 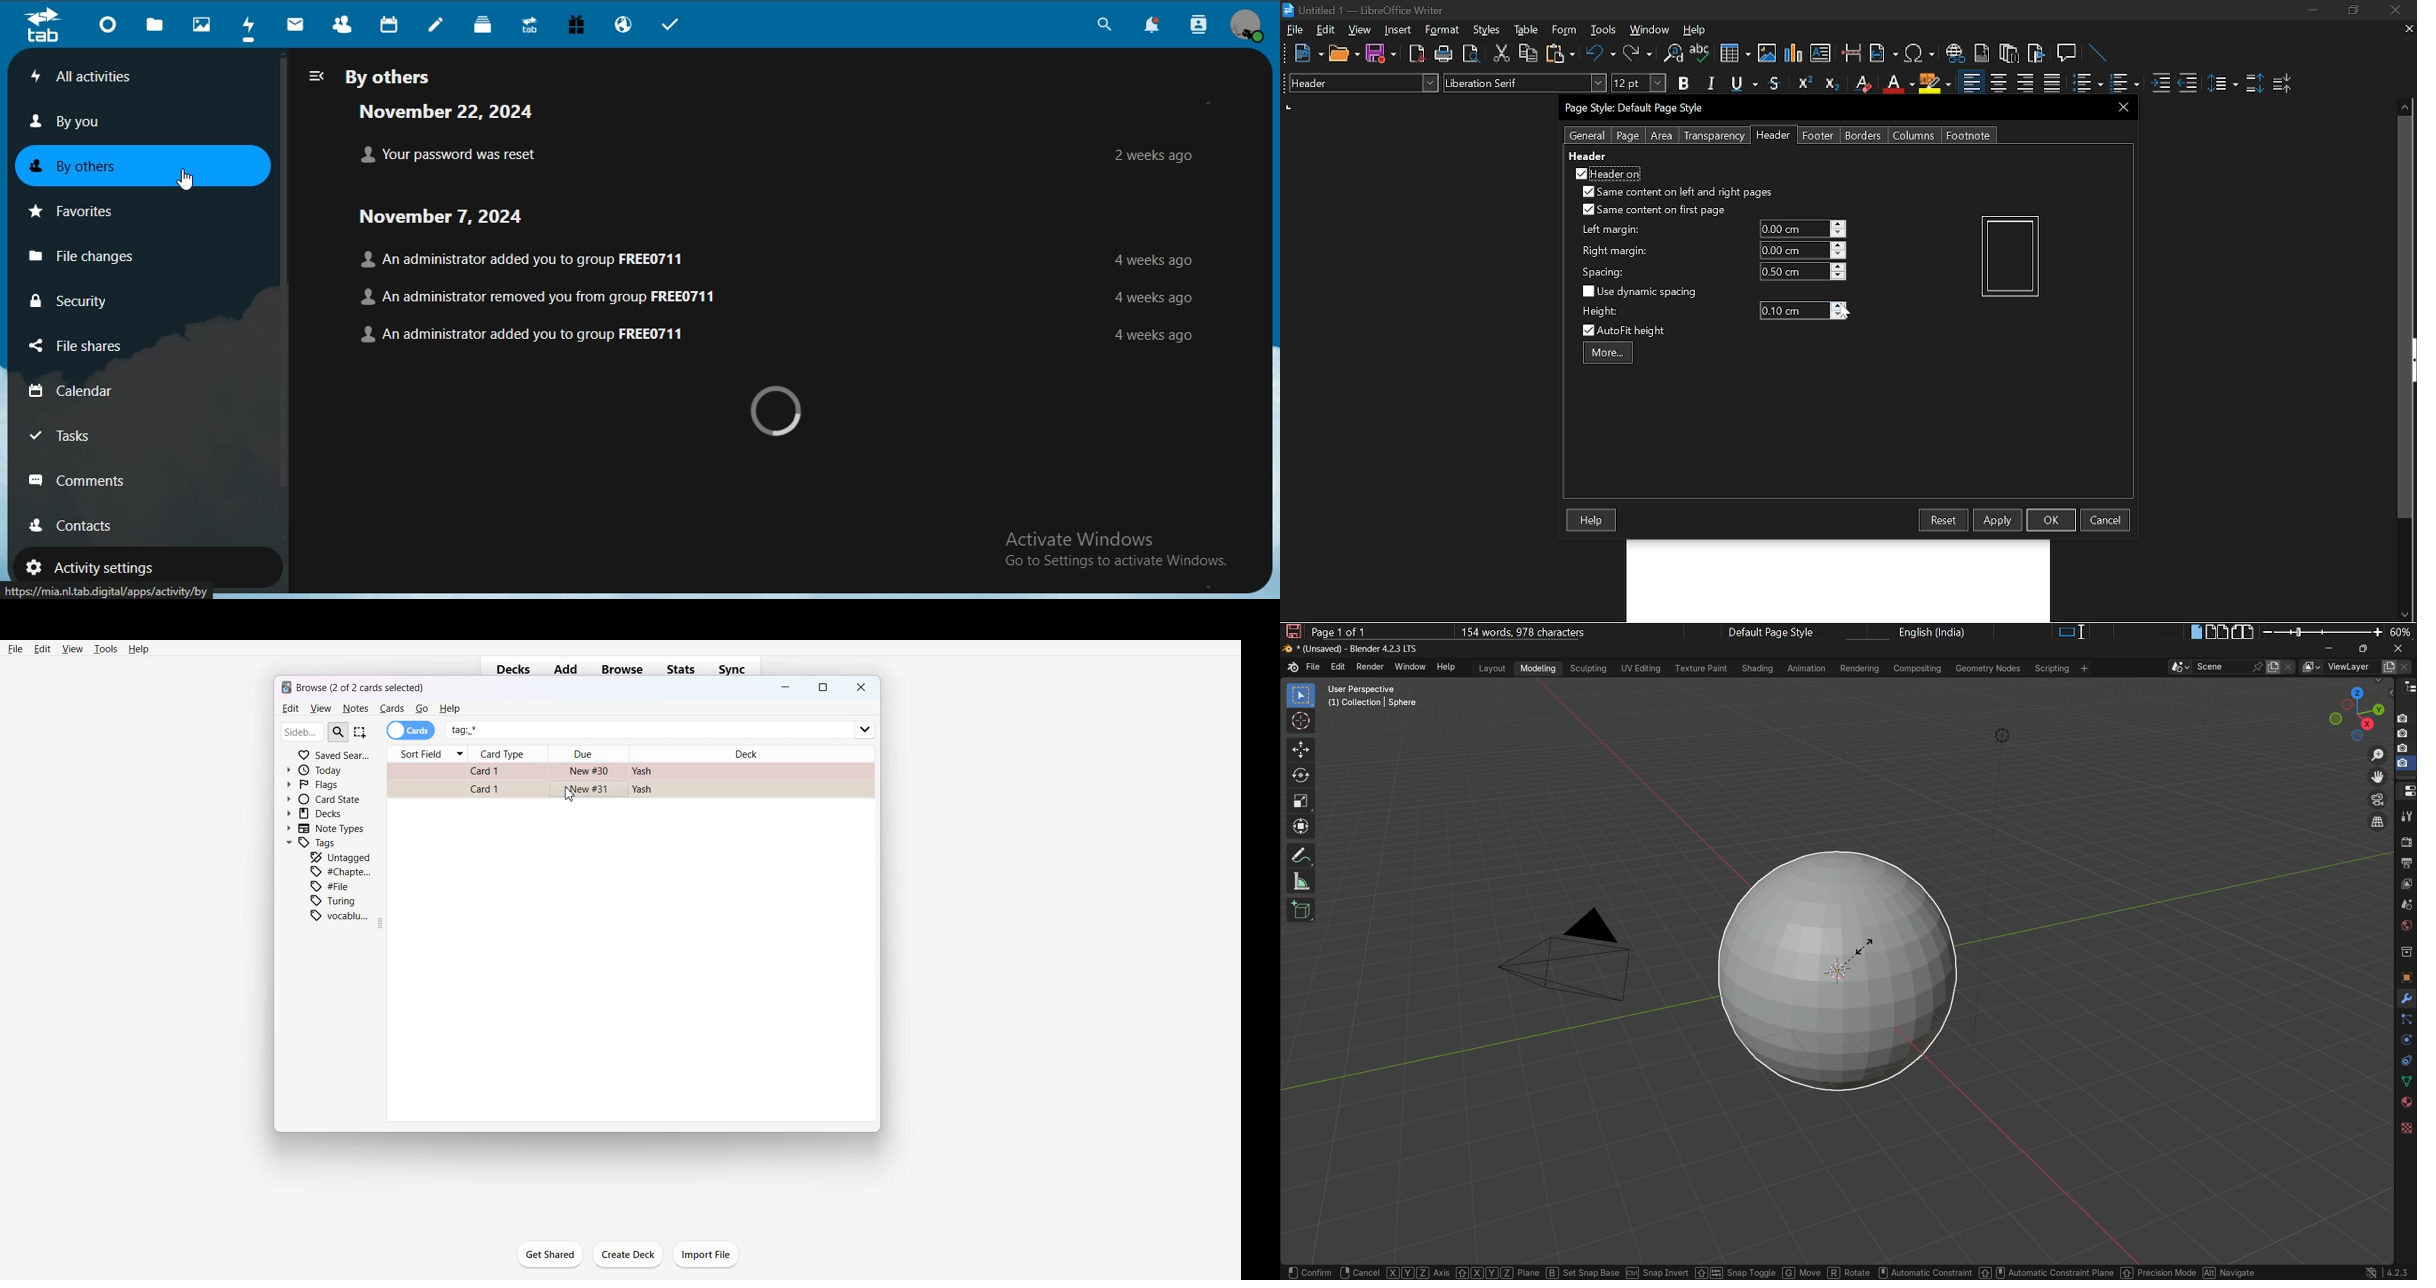 What do you see at coordinates (2406, 28) in the screenshot?
I see `Close current tab` at bounding box center [2406, 28].